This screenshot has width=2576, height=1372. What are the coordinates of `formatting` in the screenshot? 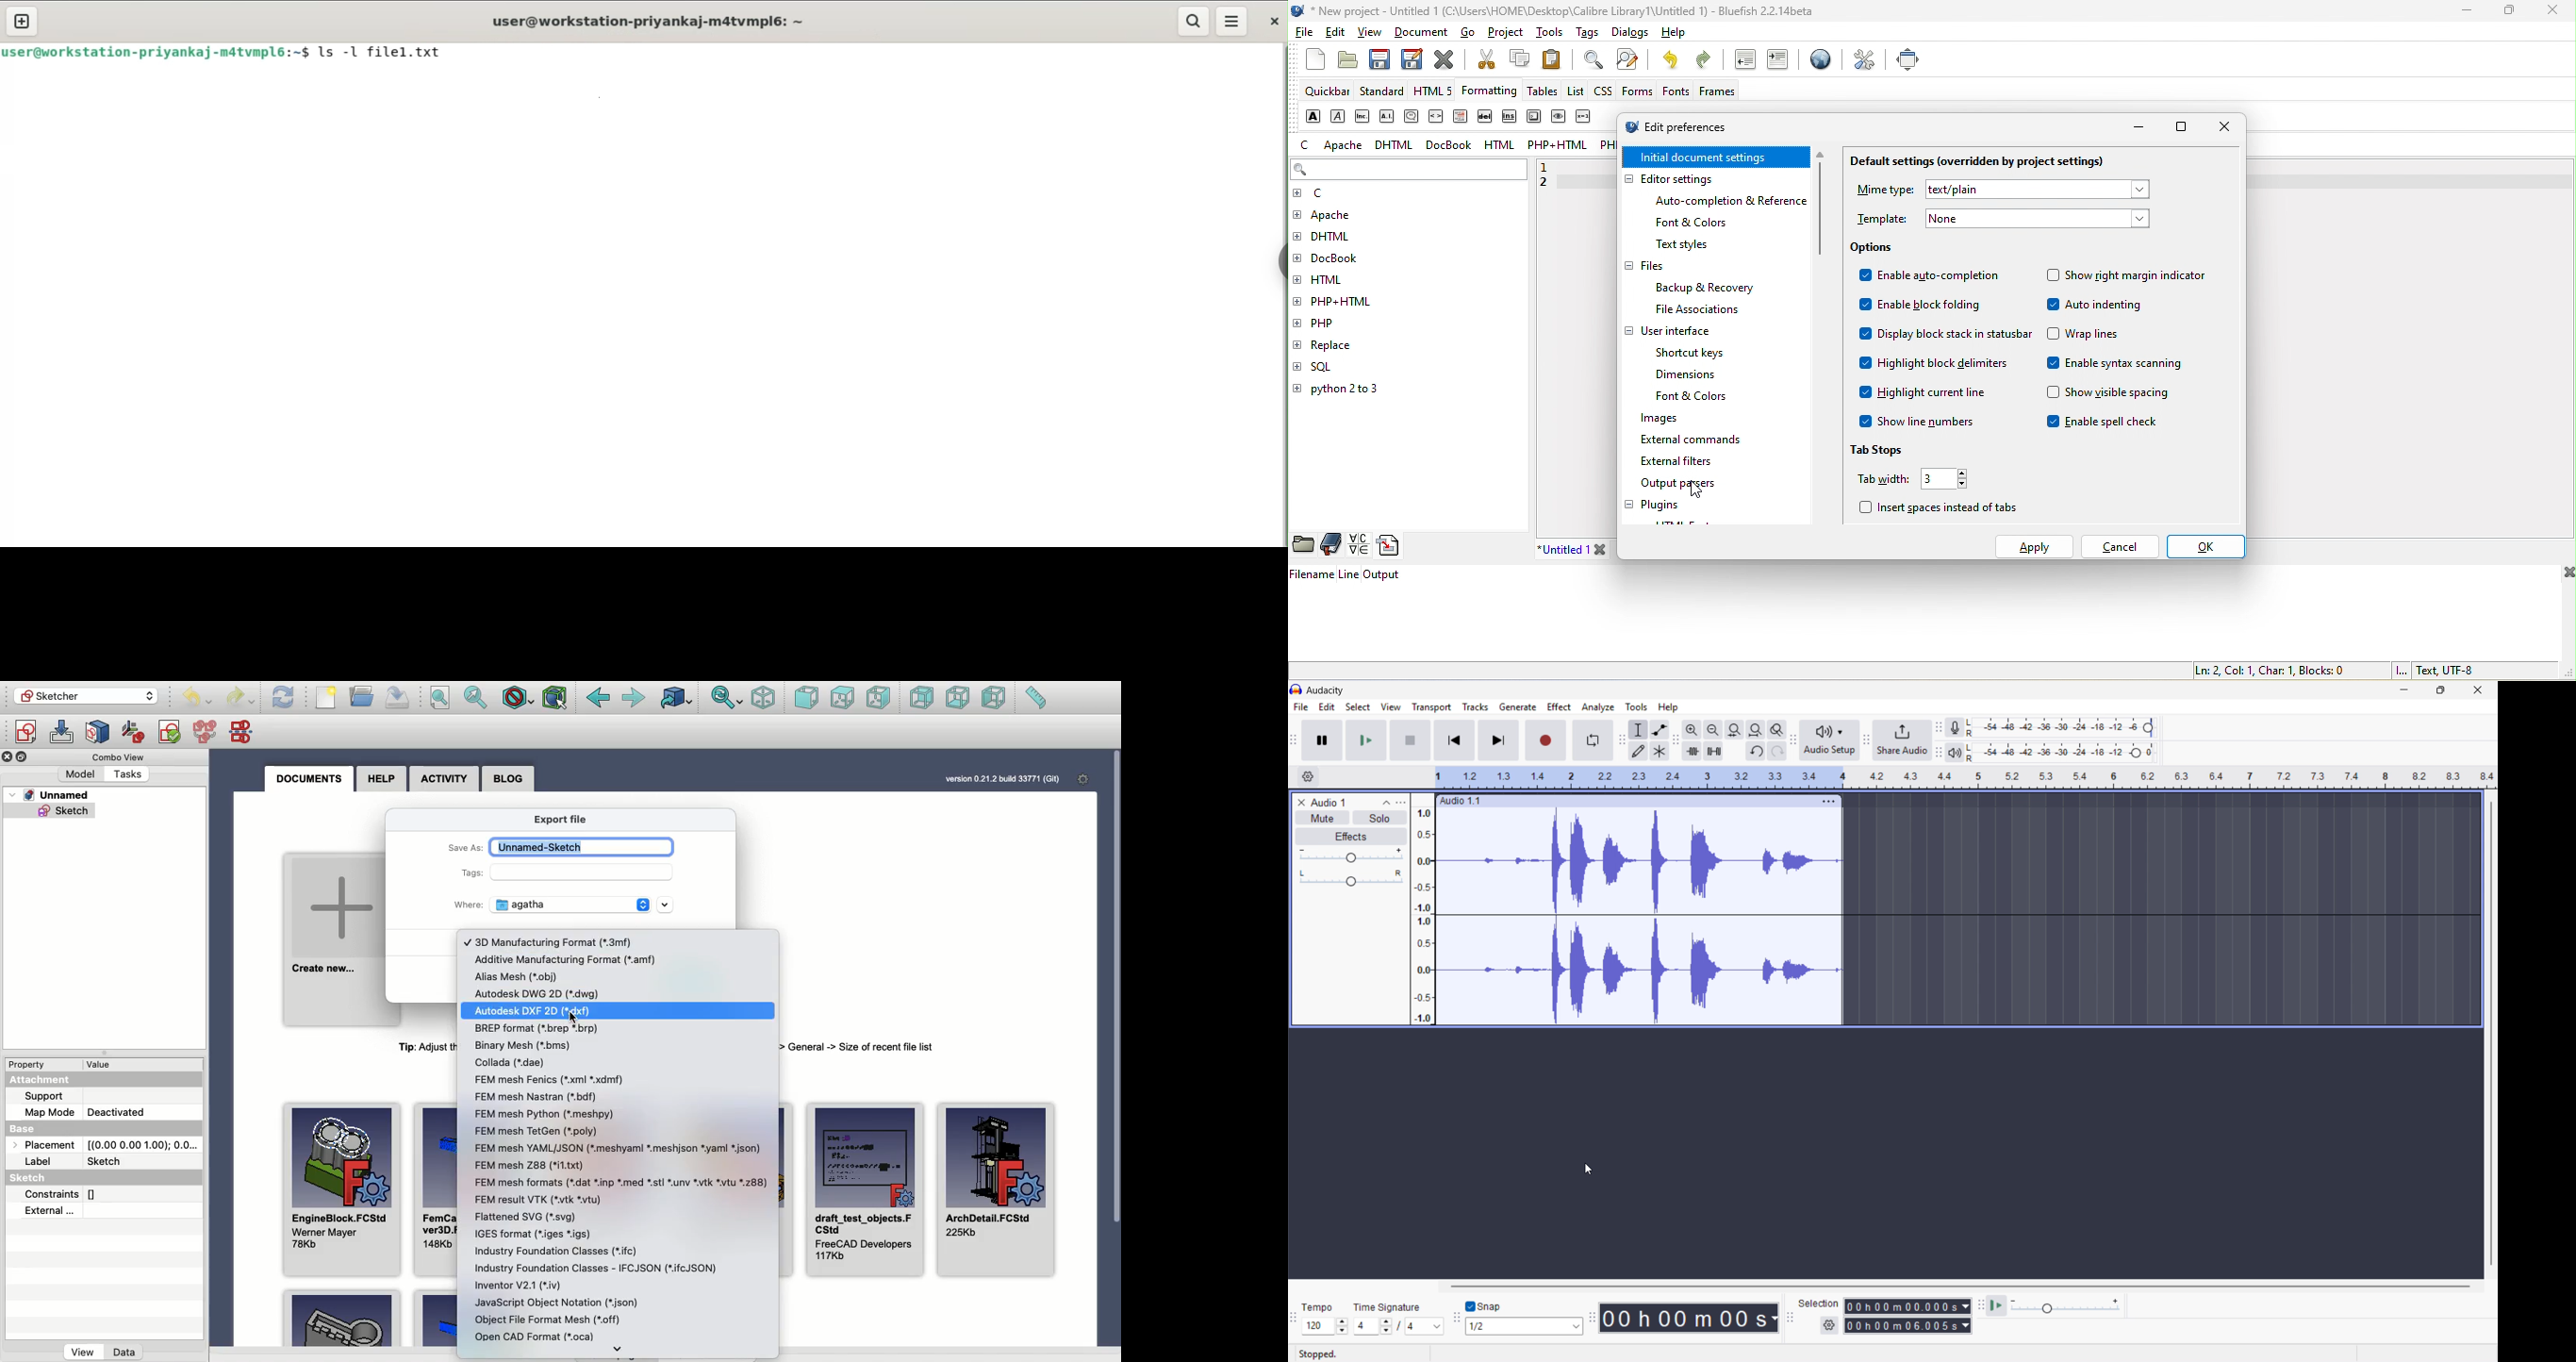 It's located at (1493, 91).